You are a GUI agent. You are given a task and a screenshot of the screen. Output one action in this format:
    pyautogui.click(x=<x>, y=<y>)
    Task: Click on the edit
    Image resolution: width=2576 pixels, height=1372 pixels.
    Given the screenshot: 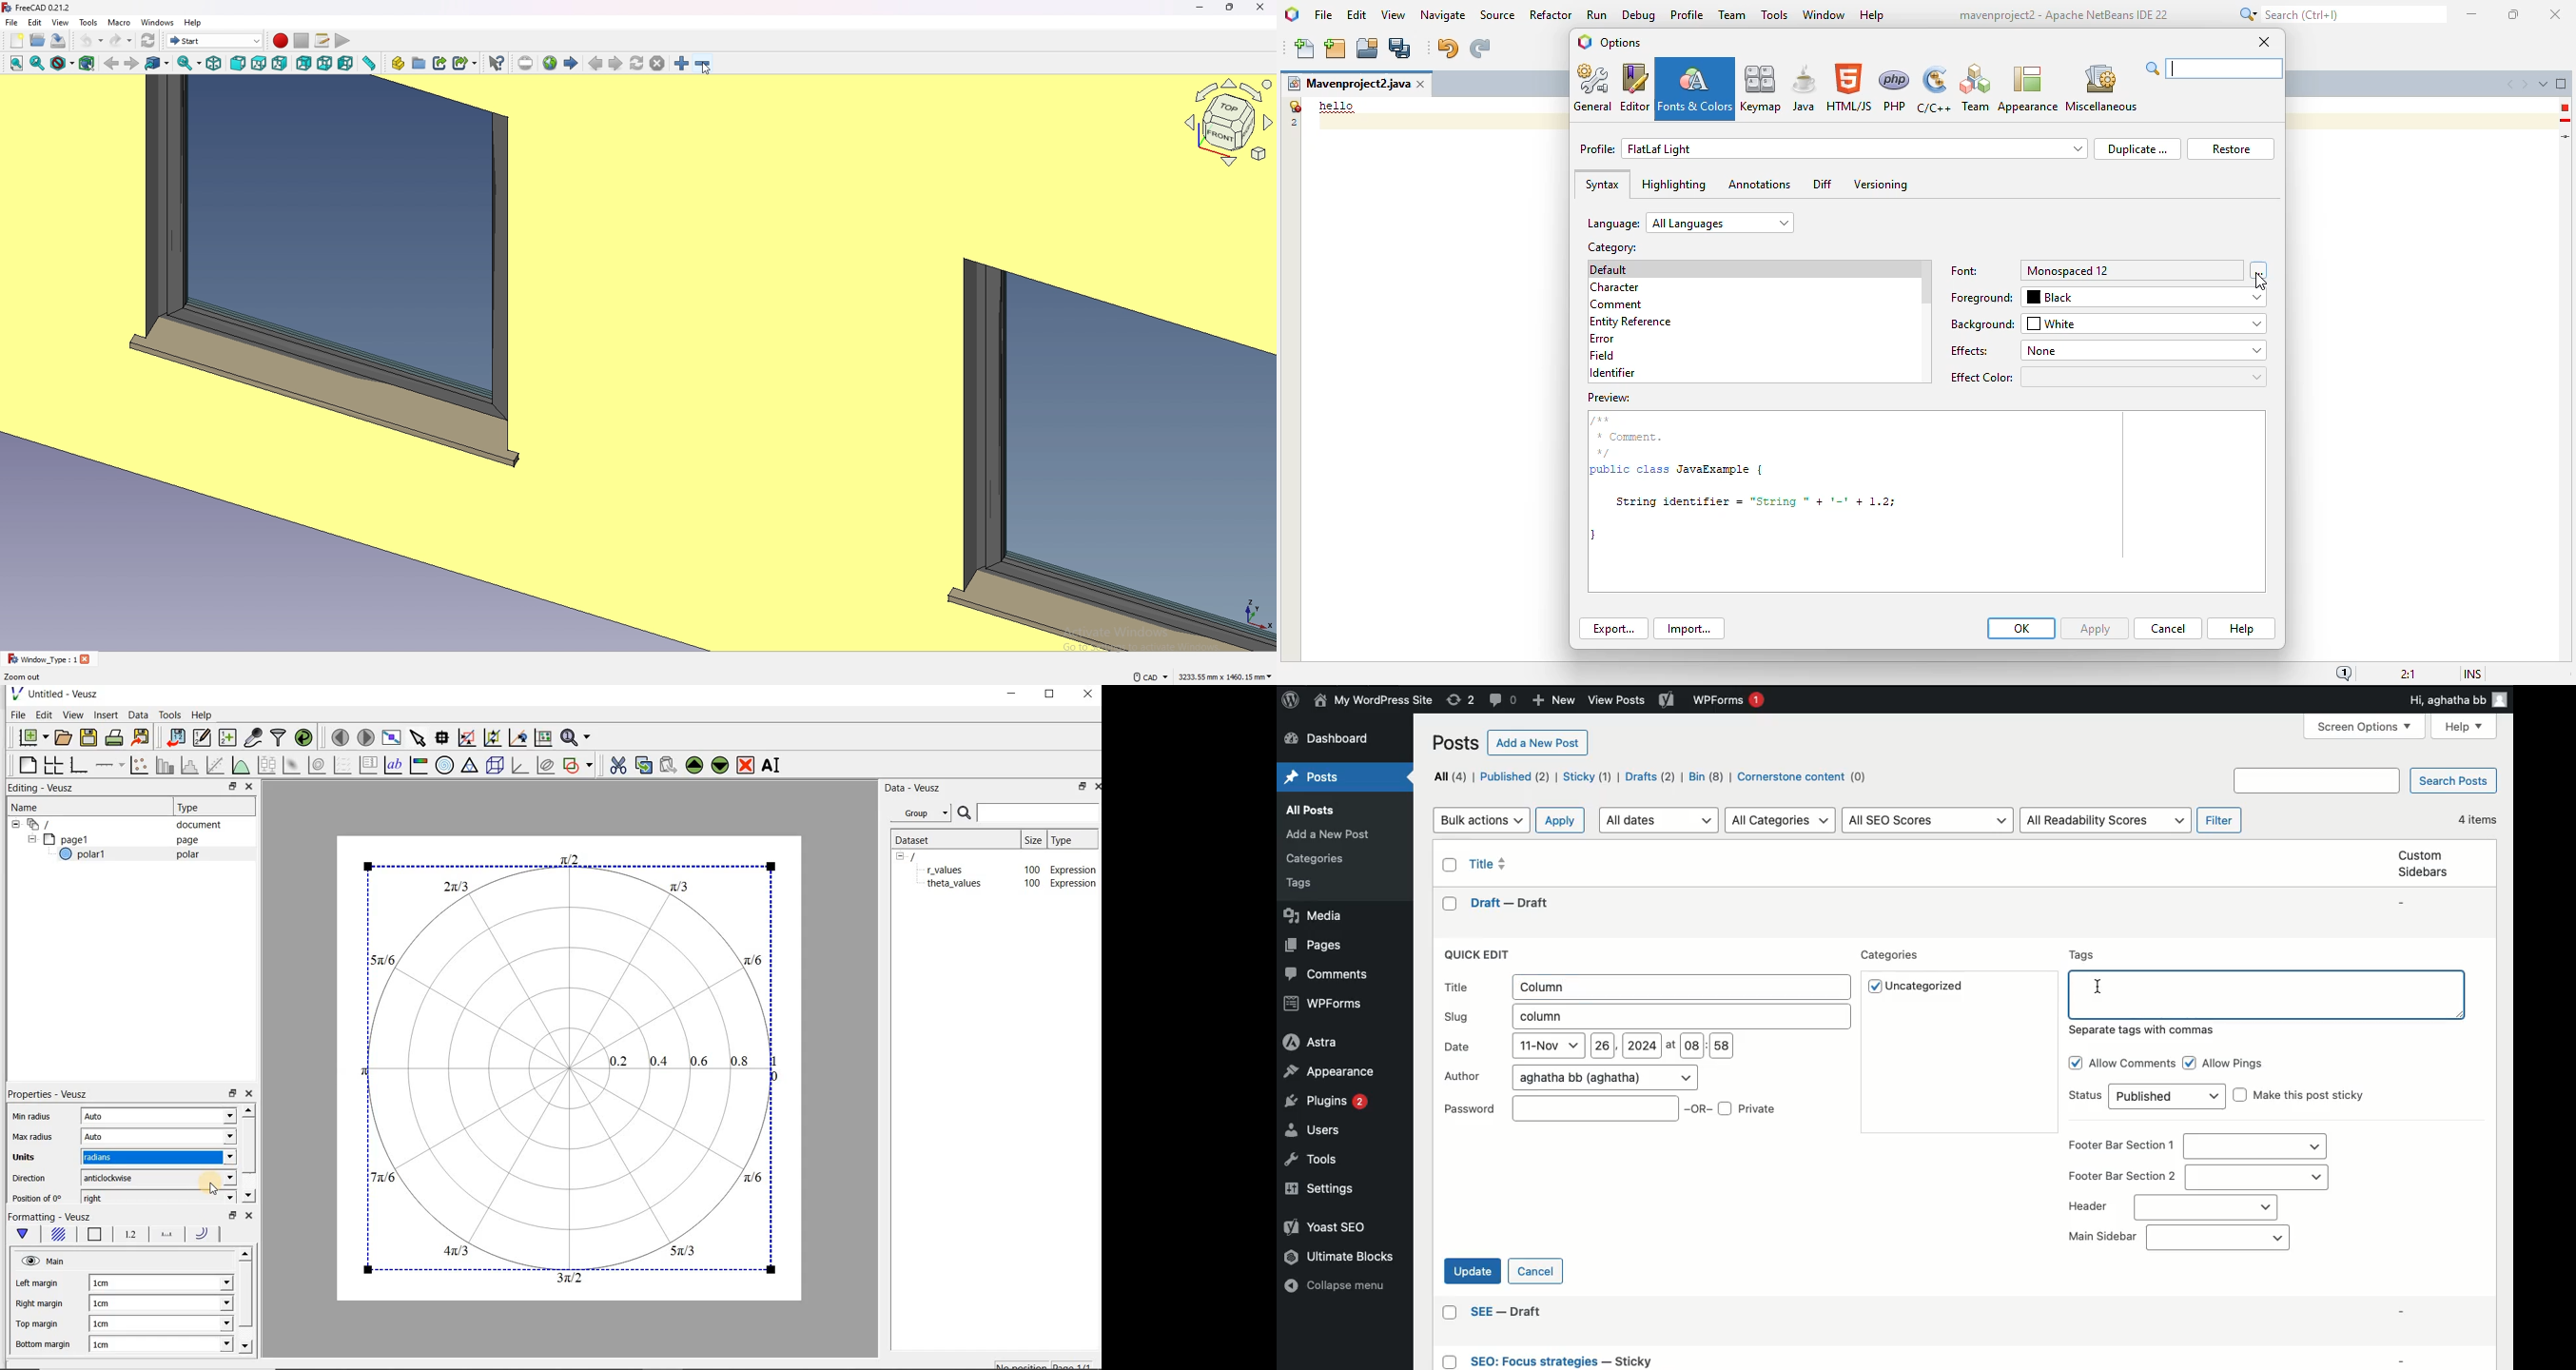 What is the action you would take?
    pyautogui.click(x=36, y=22)
    